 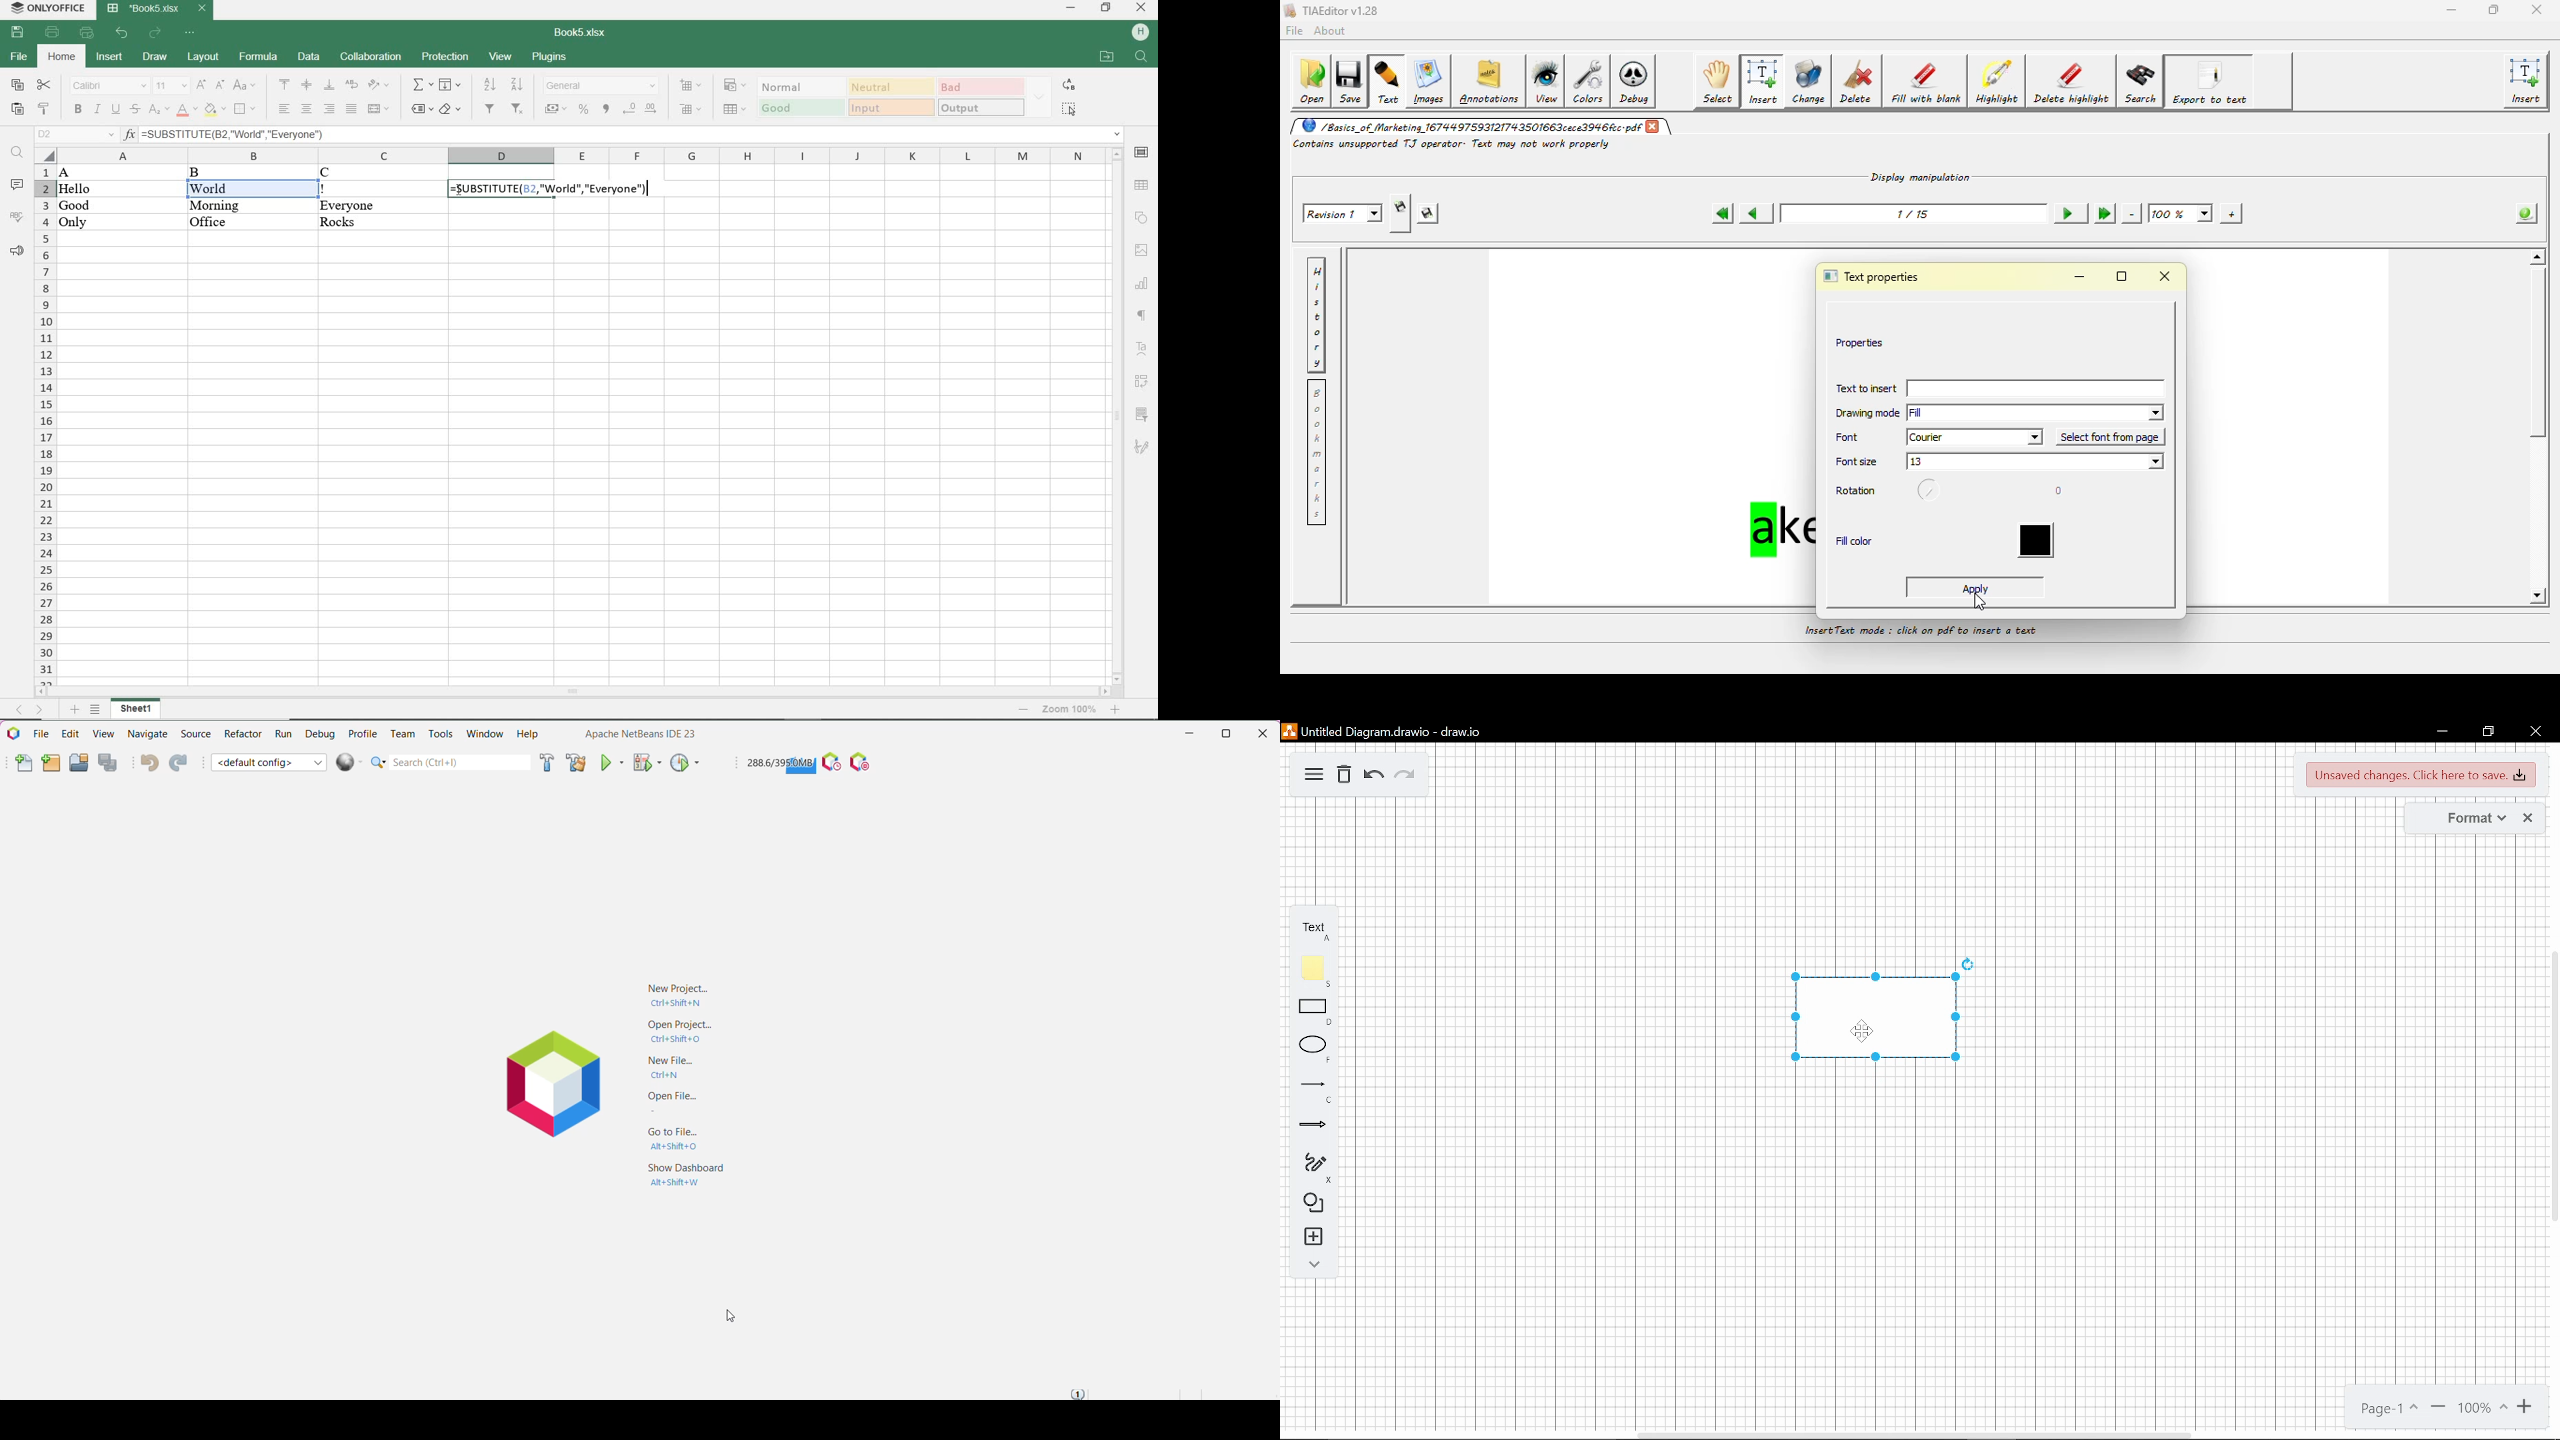 I want to click on number format, so click(x=603, y=86).